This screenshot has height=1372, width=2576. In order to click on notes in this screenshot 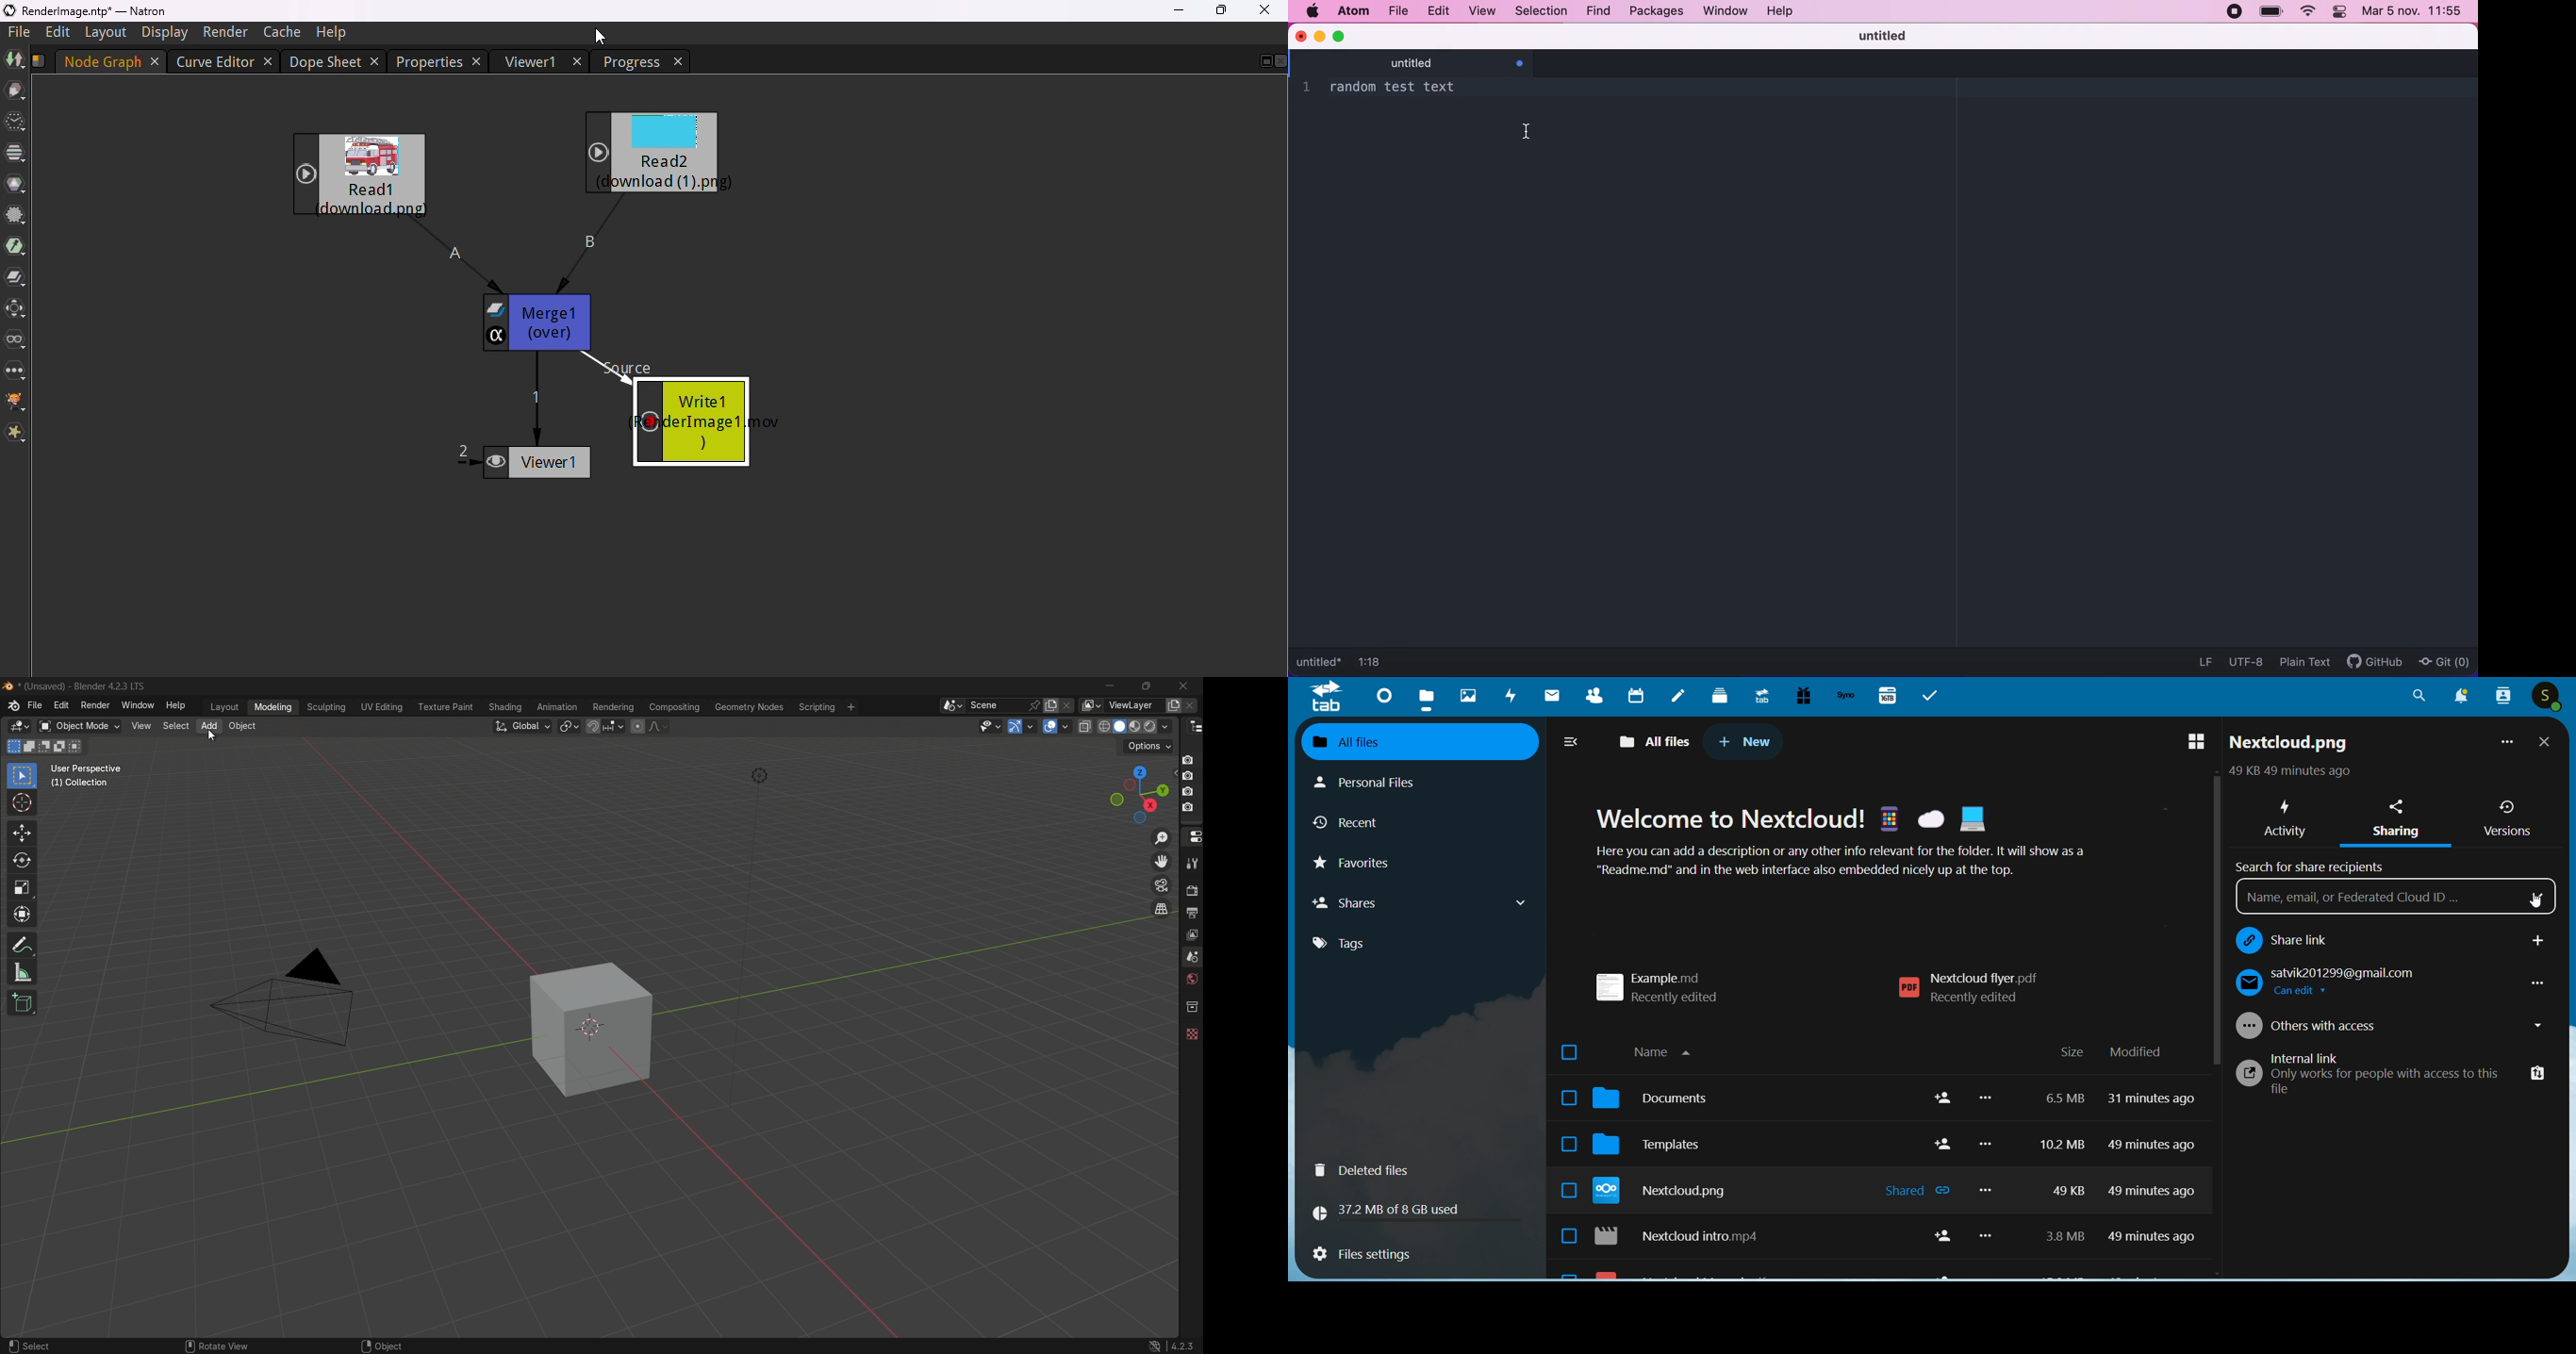, I will do `click(1678, 697)`.